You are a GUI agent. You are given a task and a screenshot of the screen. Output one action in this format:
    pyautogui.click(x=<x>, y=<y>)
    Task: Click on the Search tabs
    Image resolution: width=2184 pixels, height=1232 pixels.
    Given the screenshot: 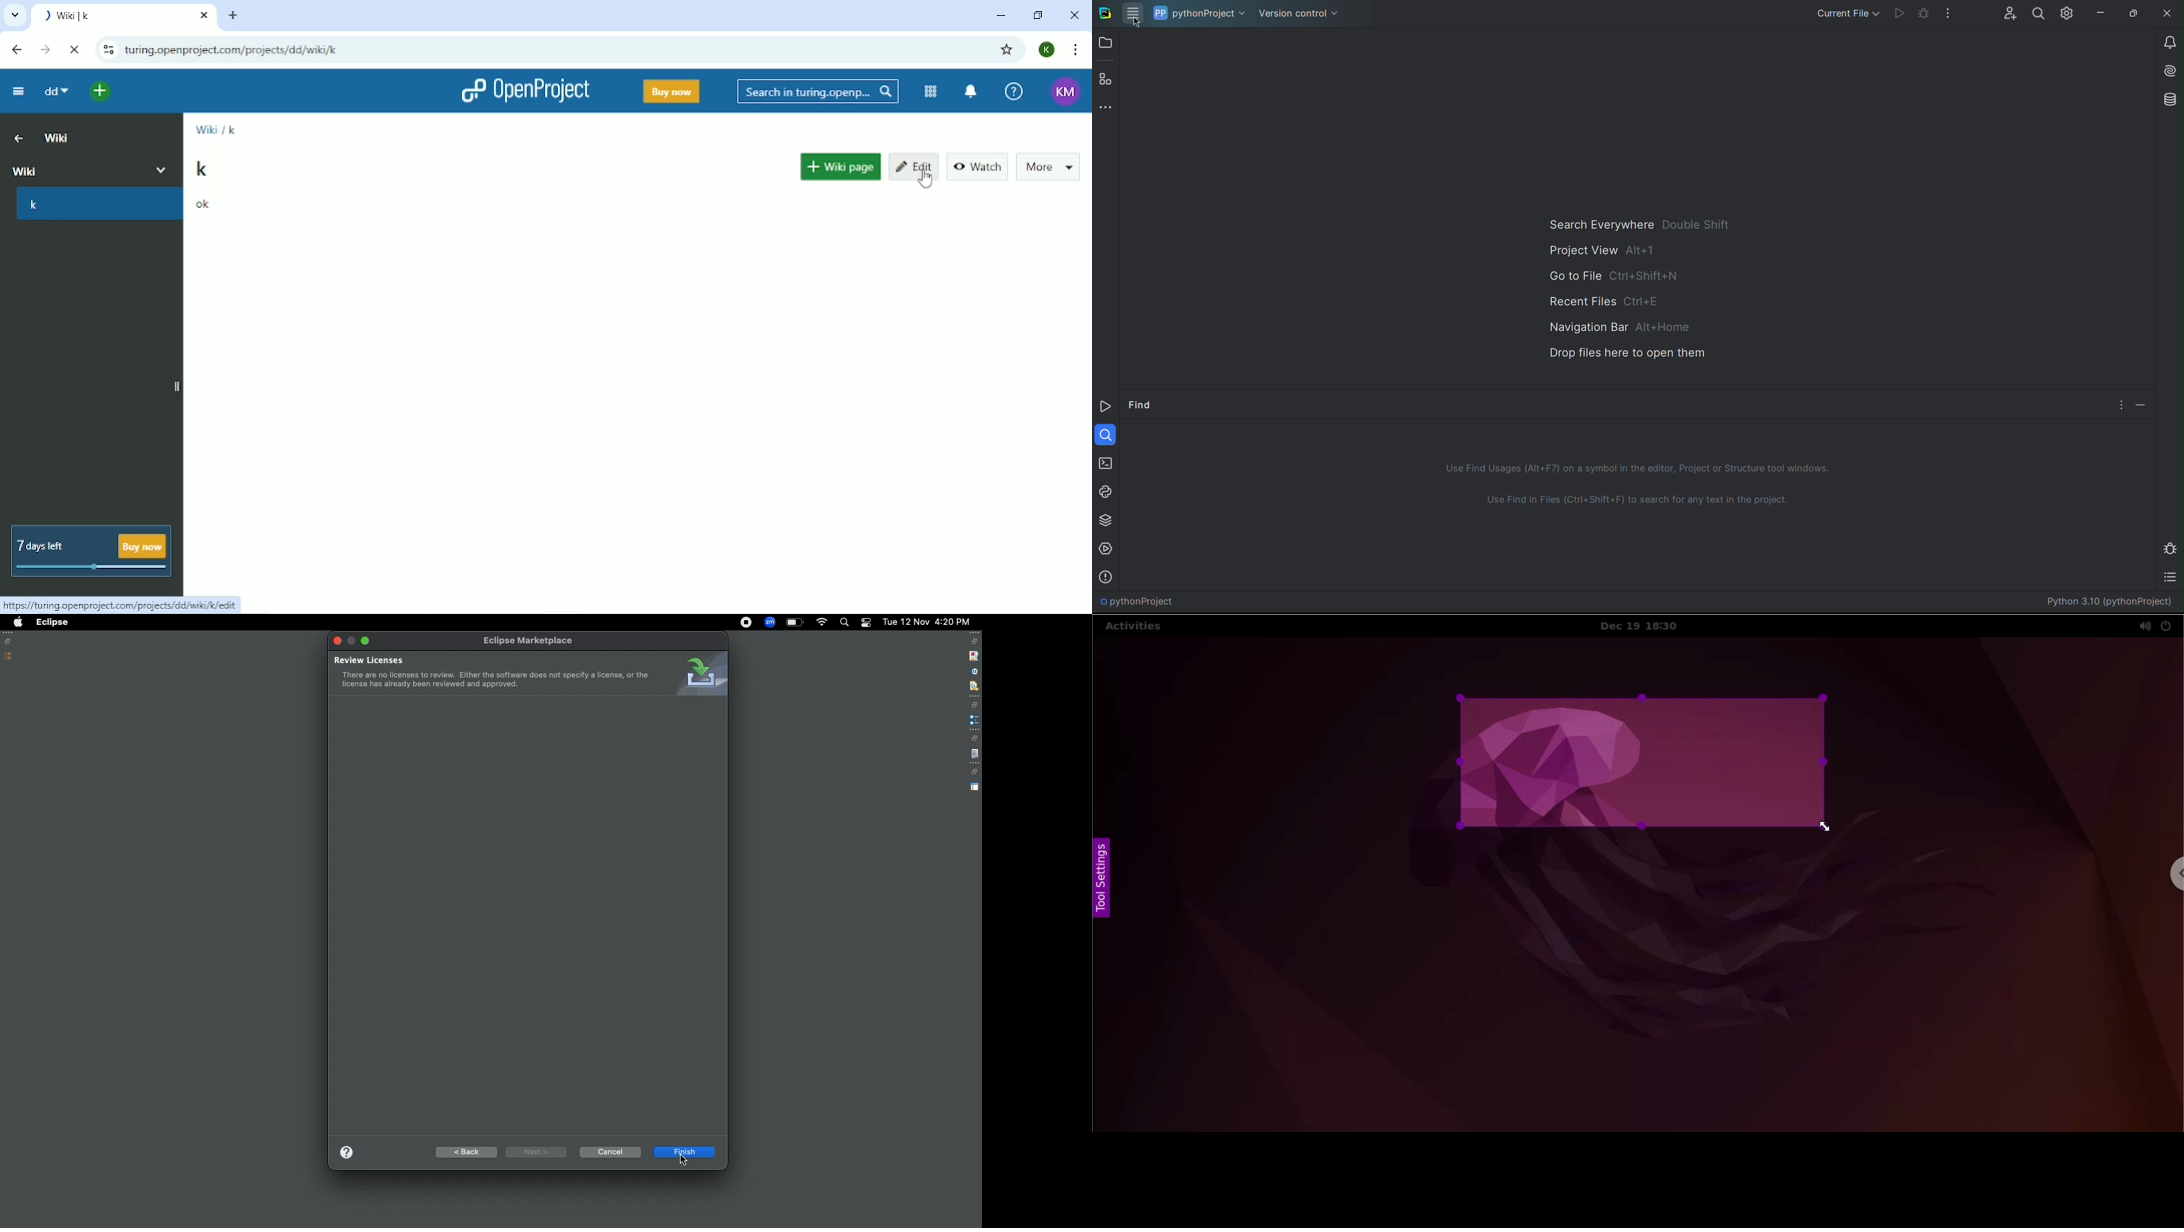 What is the action you would take?
    pyautogui.click(x=17, y=16)
    